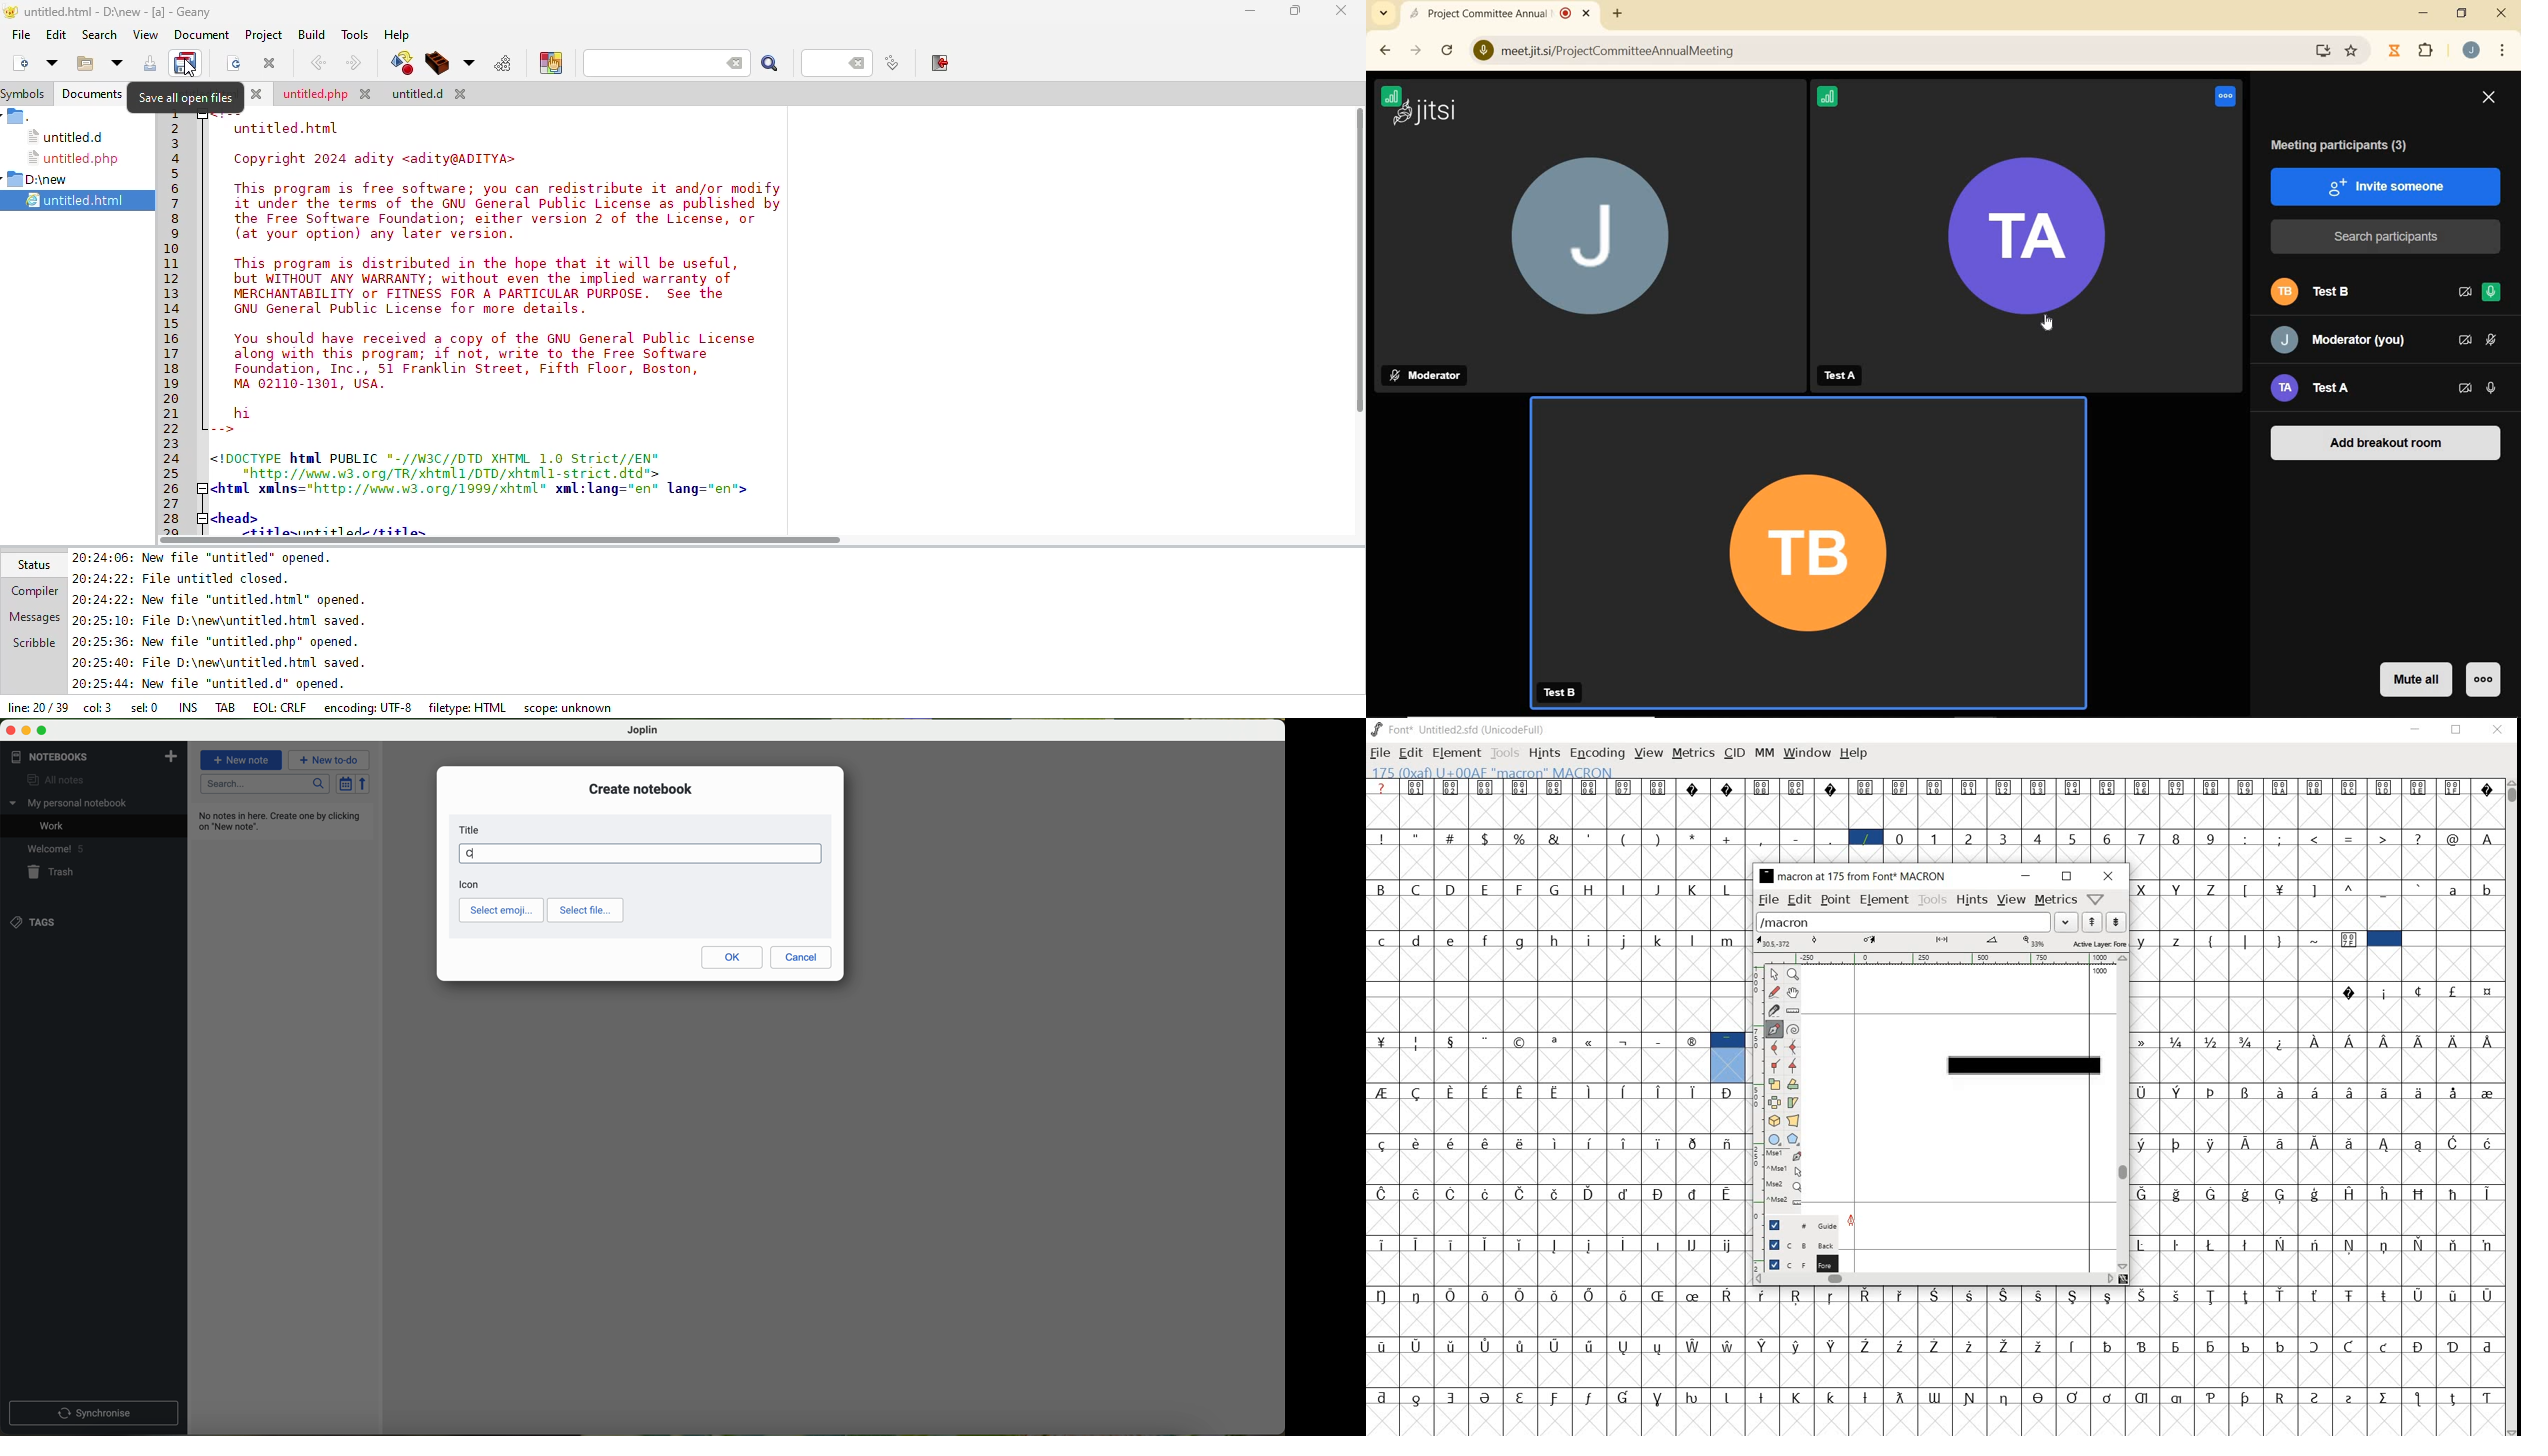  I want to click on Symbol, so click(2143, 1091).